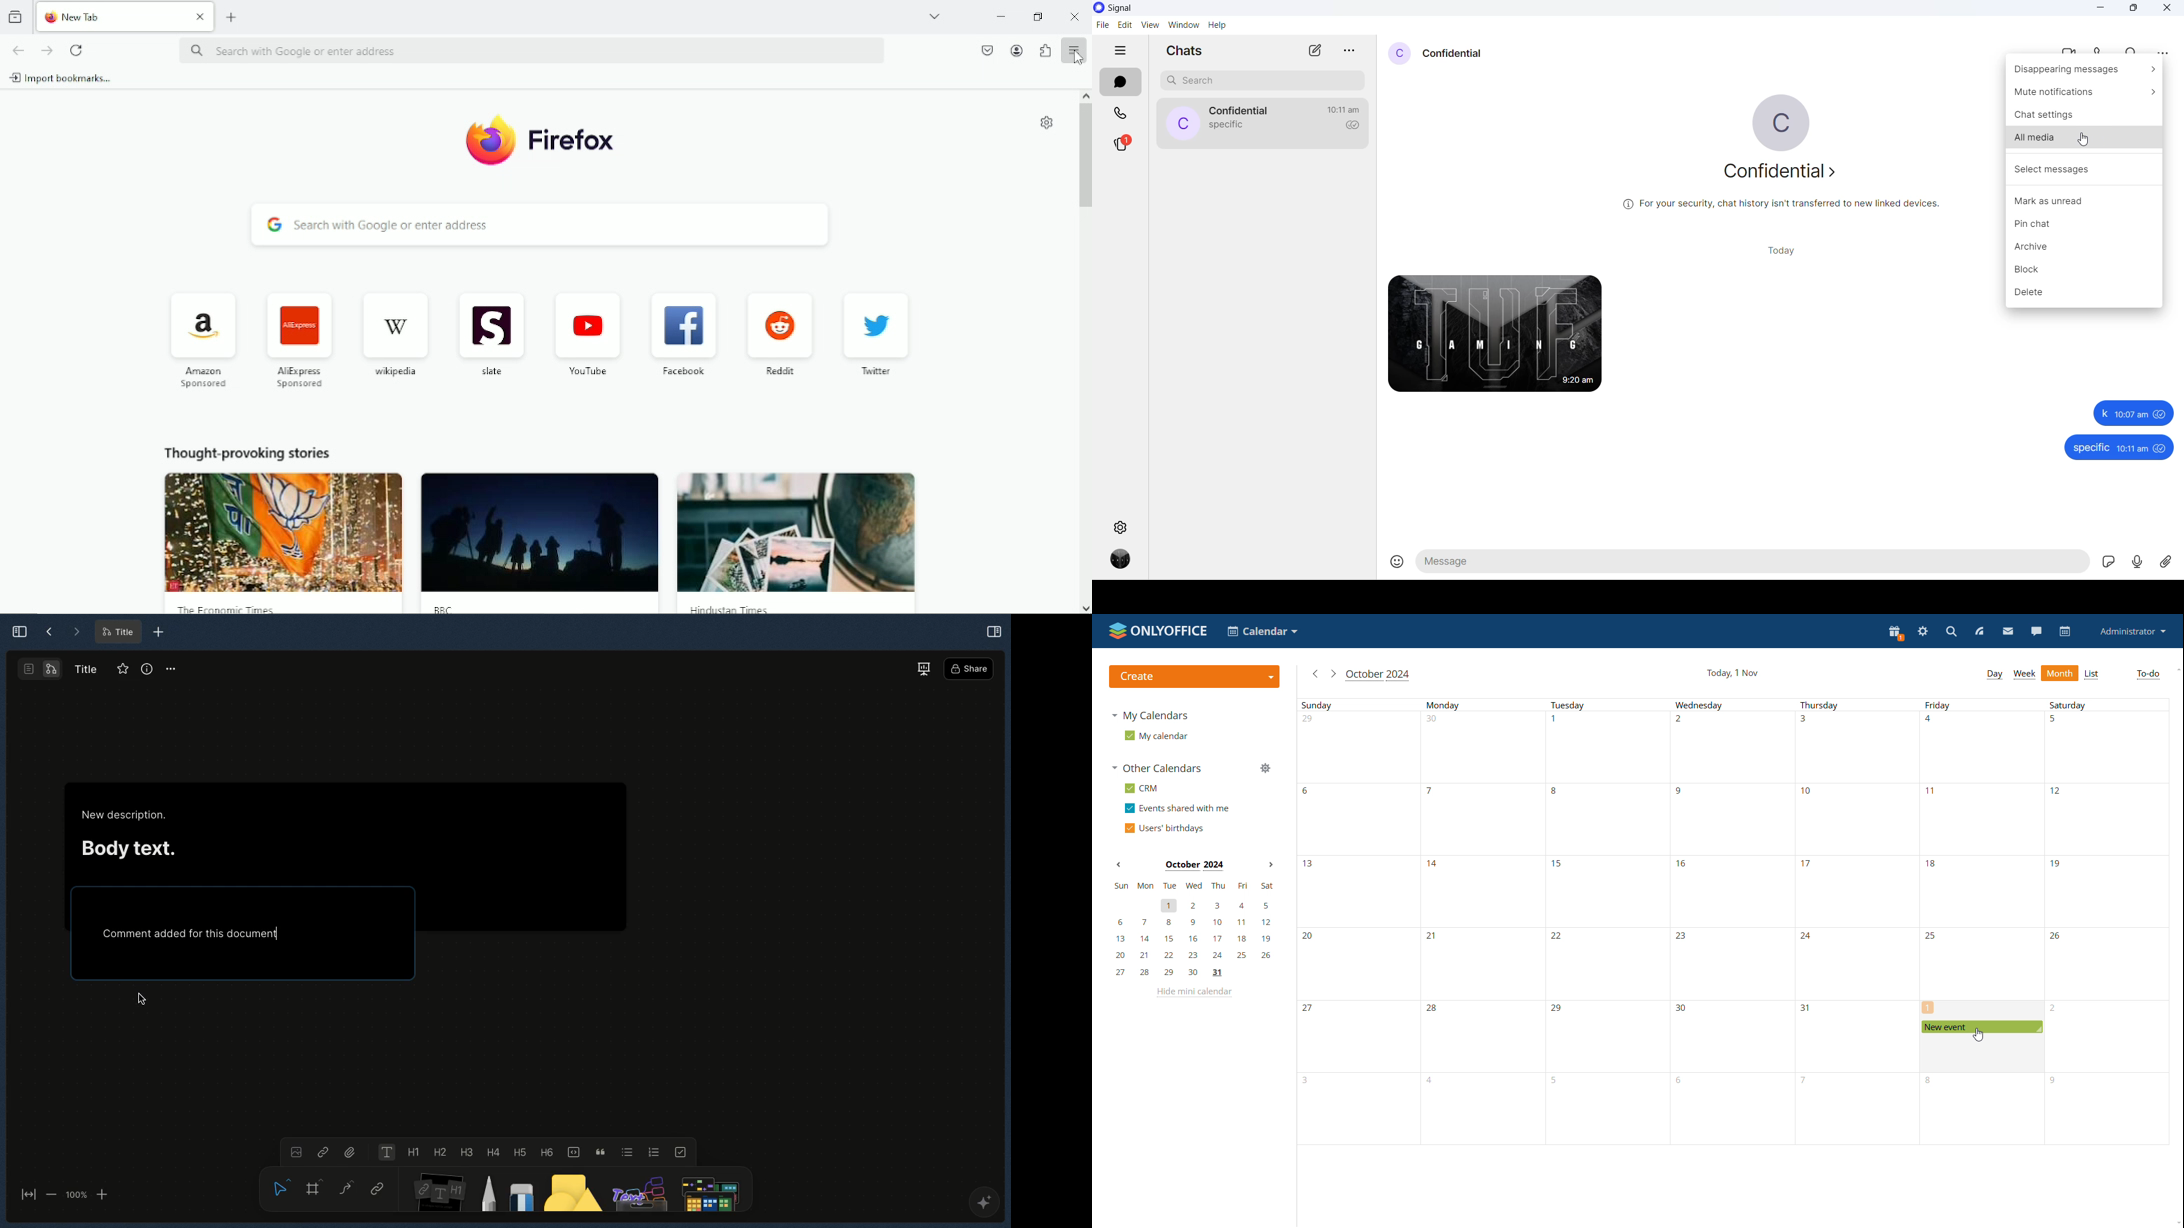 Image resolution: width=2184 pixels, height=1232 pixels. I want to click on Monday, so click(1486, 923).